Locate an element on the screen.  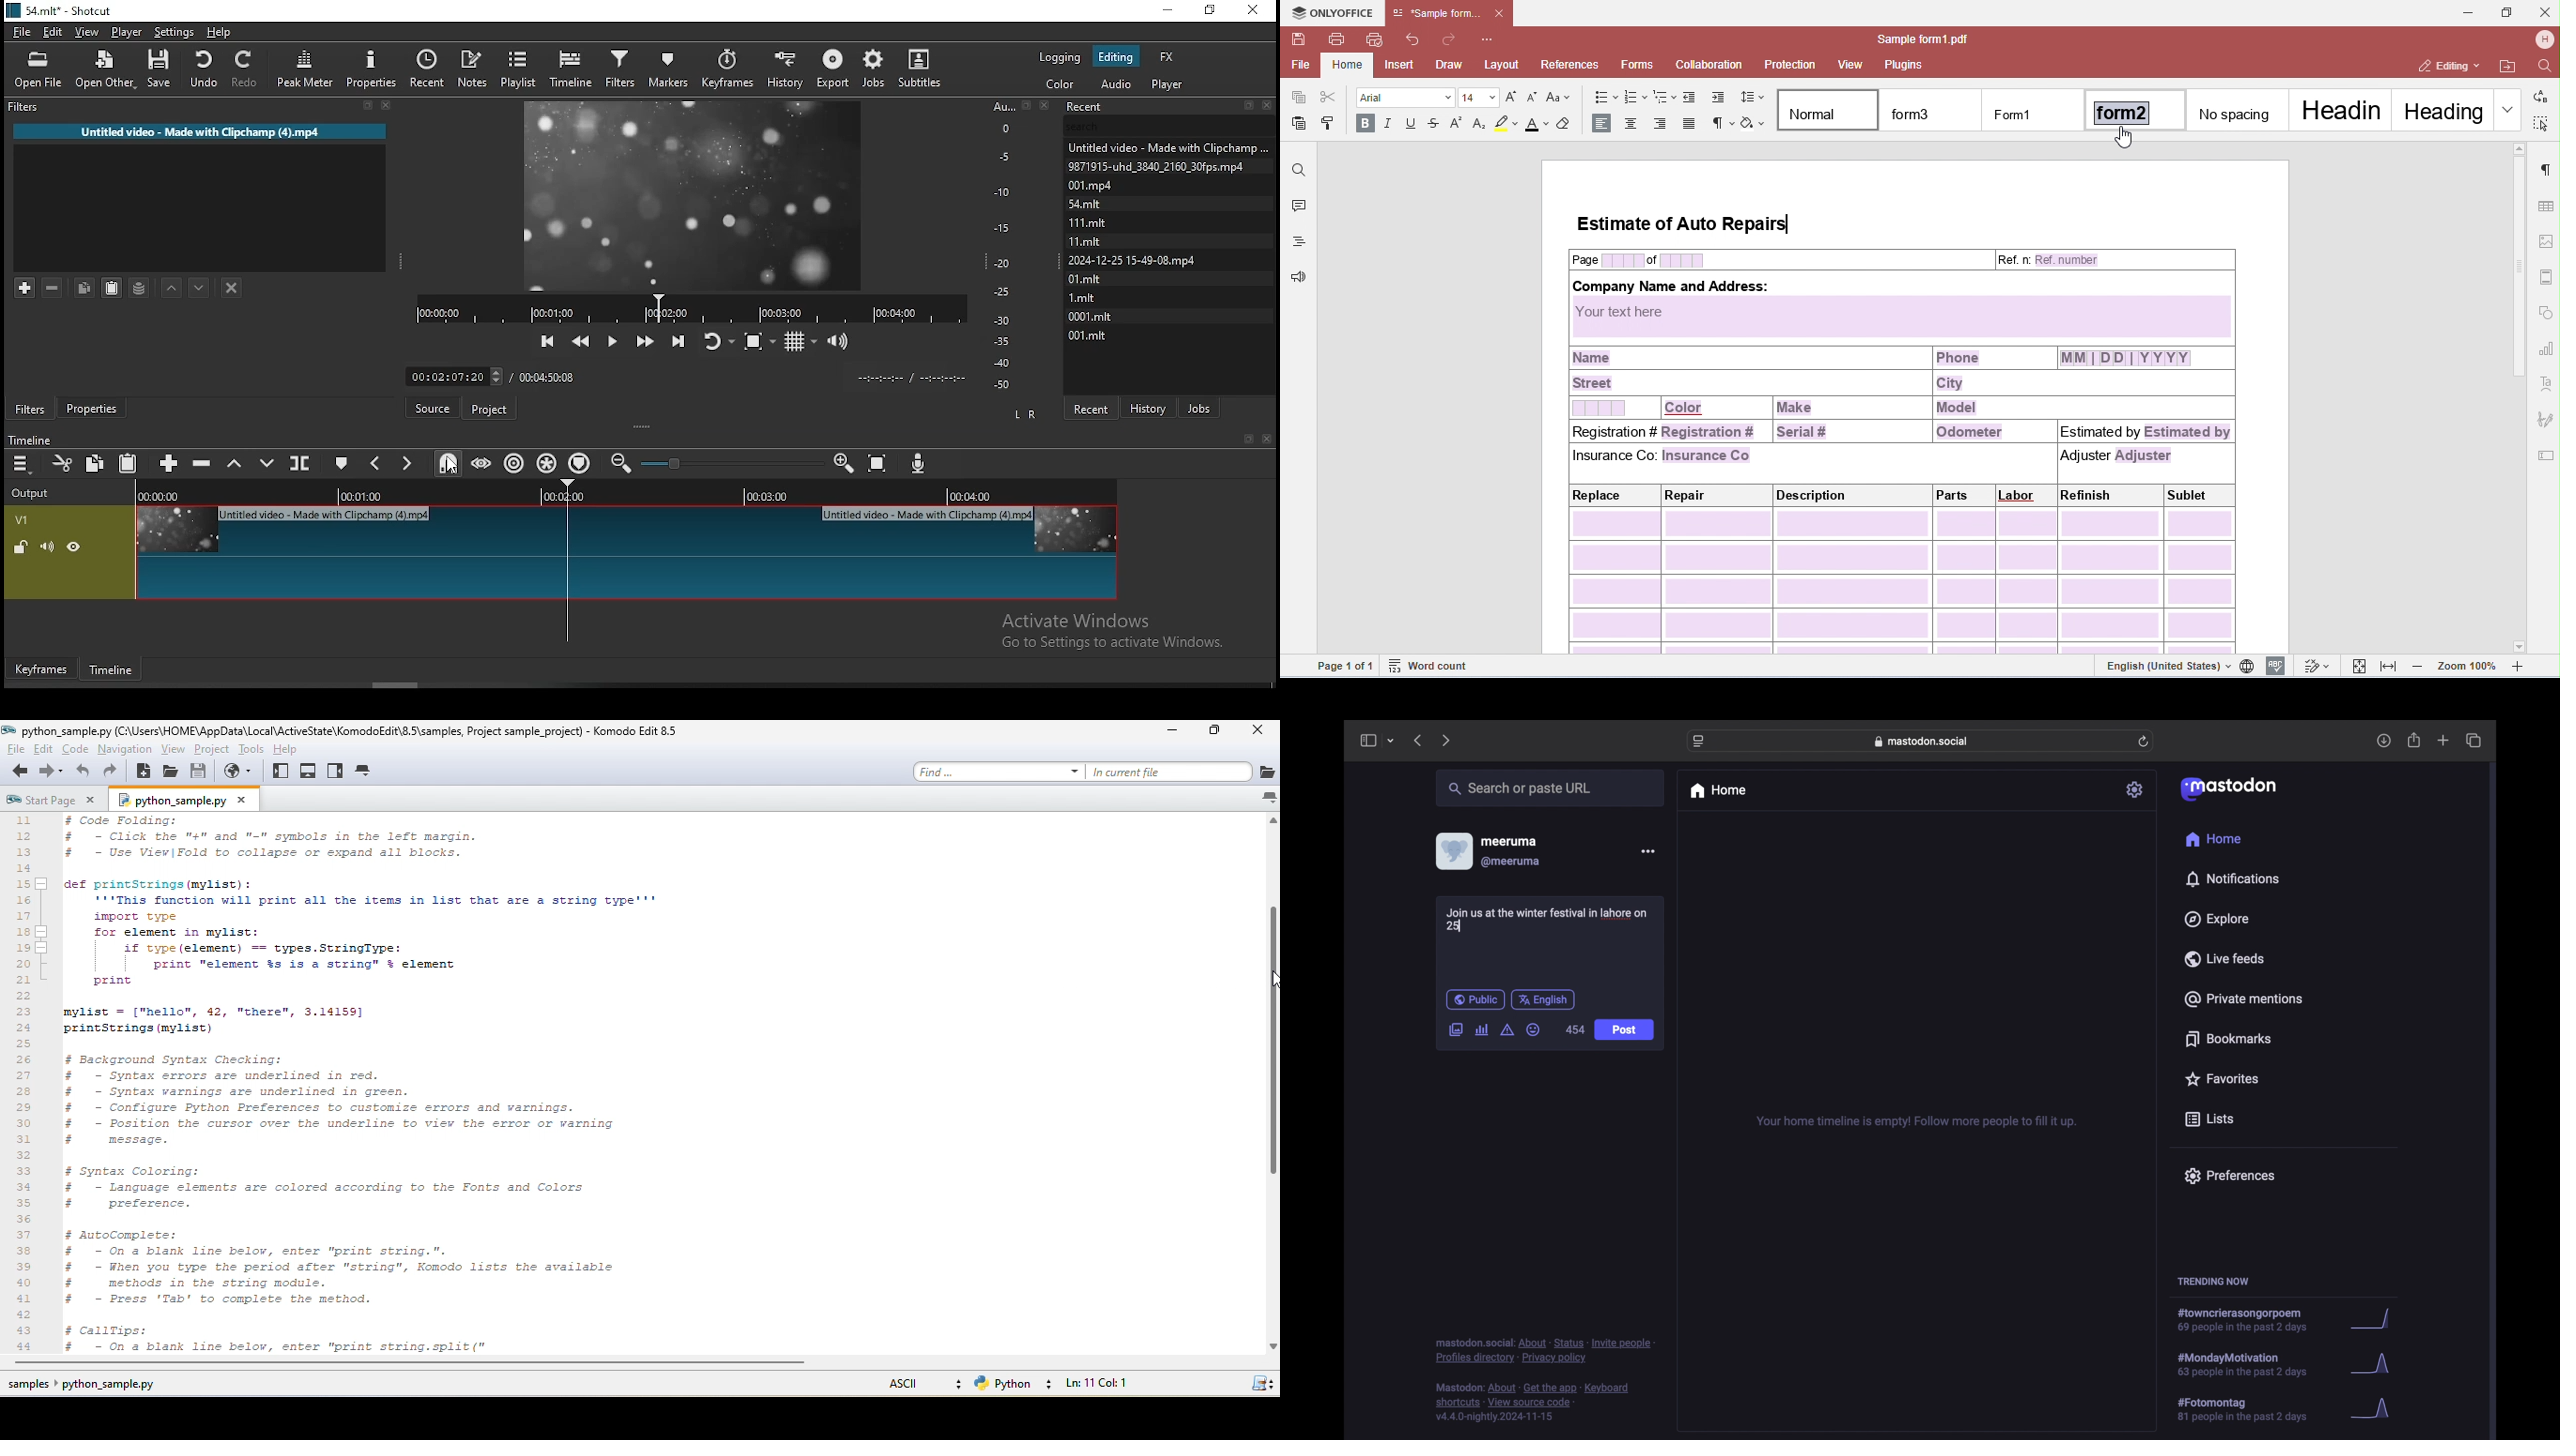
copy is located at coordinates (97, 462).